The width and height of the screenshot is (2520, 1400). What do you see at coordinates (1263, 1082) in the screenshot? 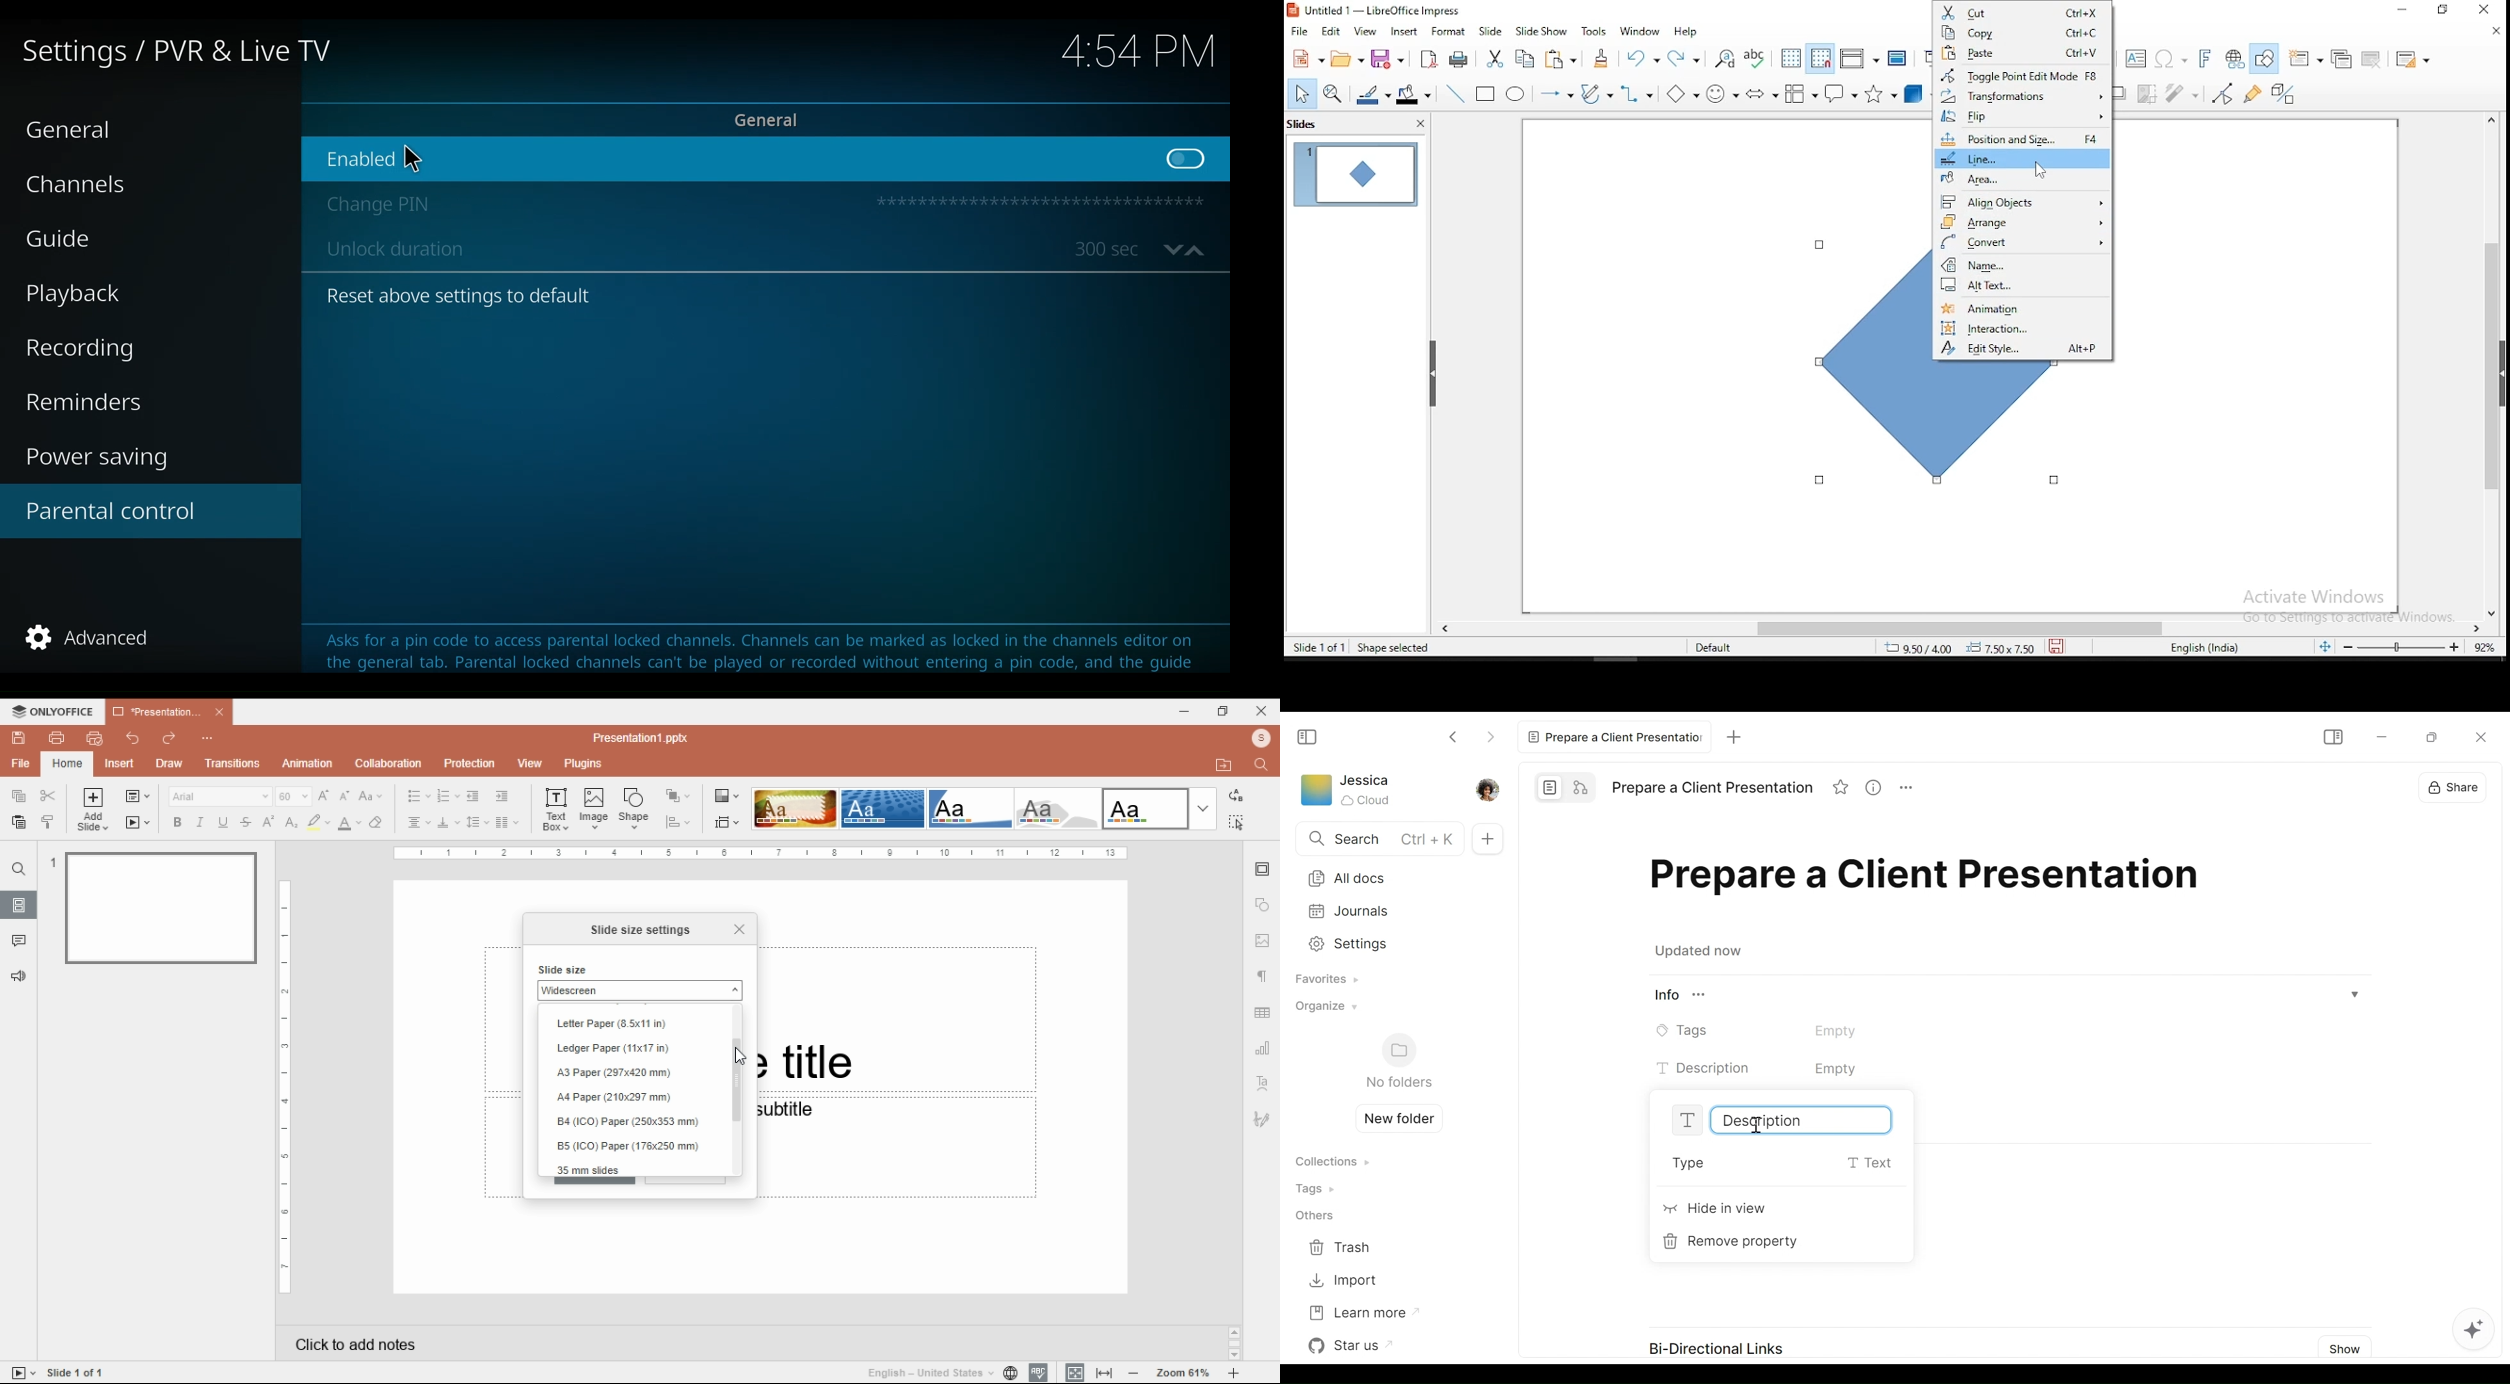
I see `text art settings` at bounding box center [1263, 1082].